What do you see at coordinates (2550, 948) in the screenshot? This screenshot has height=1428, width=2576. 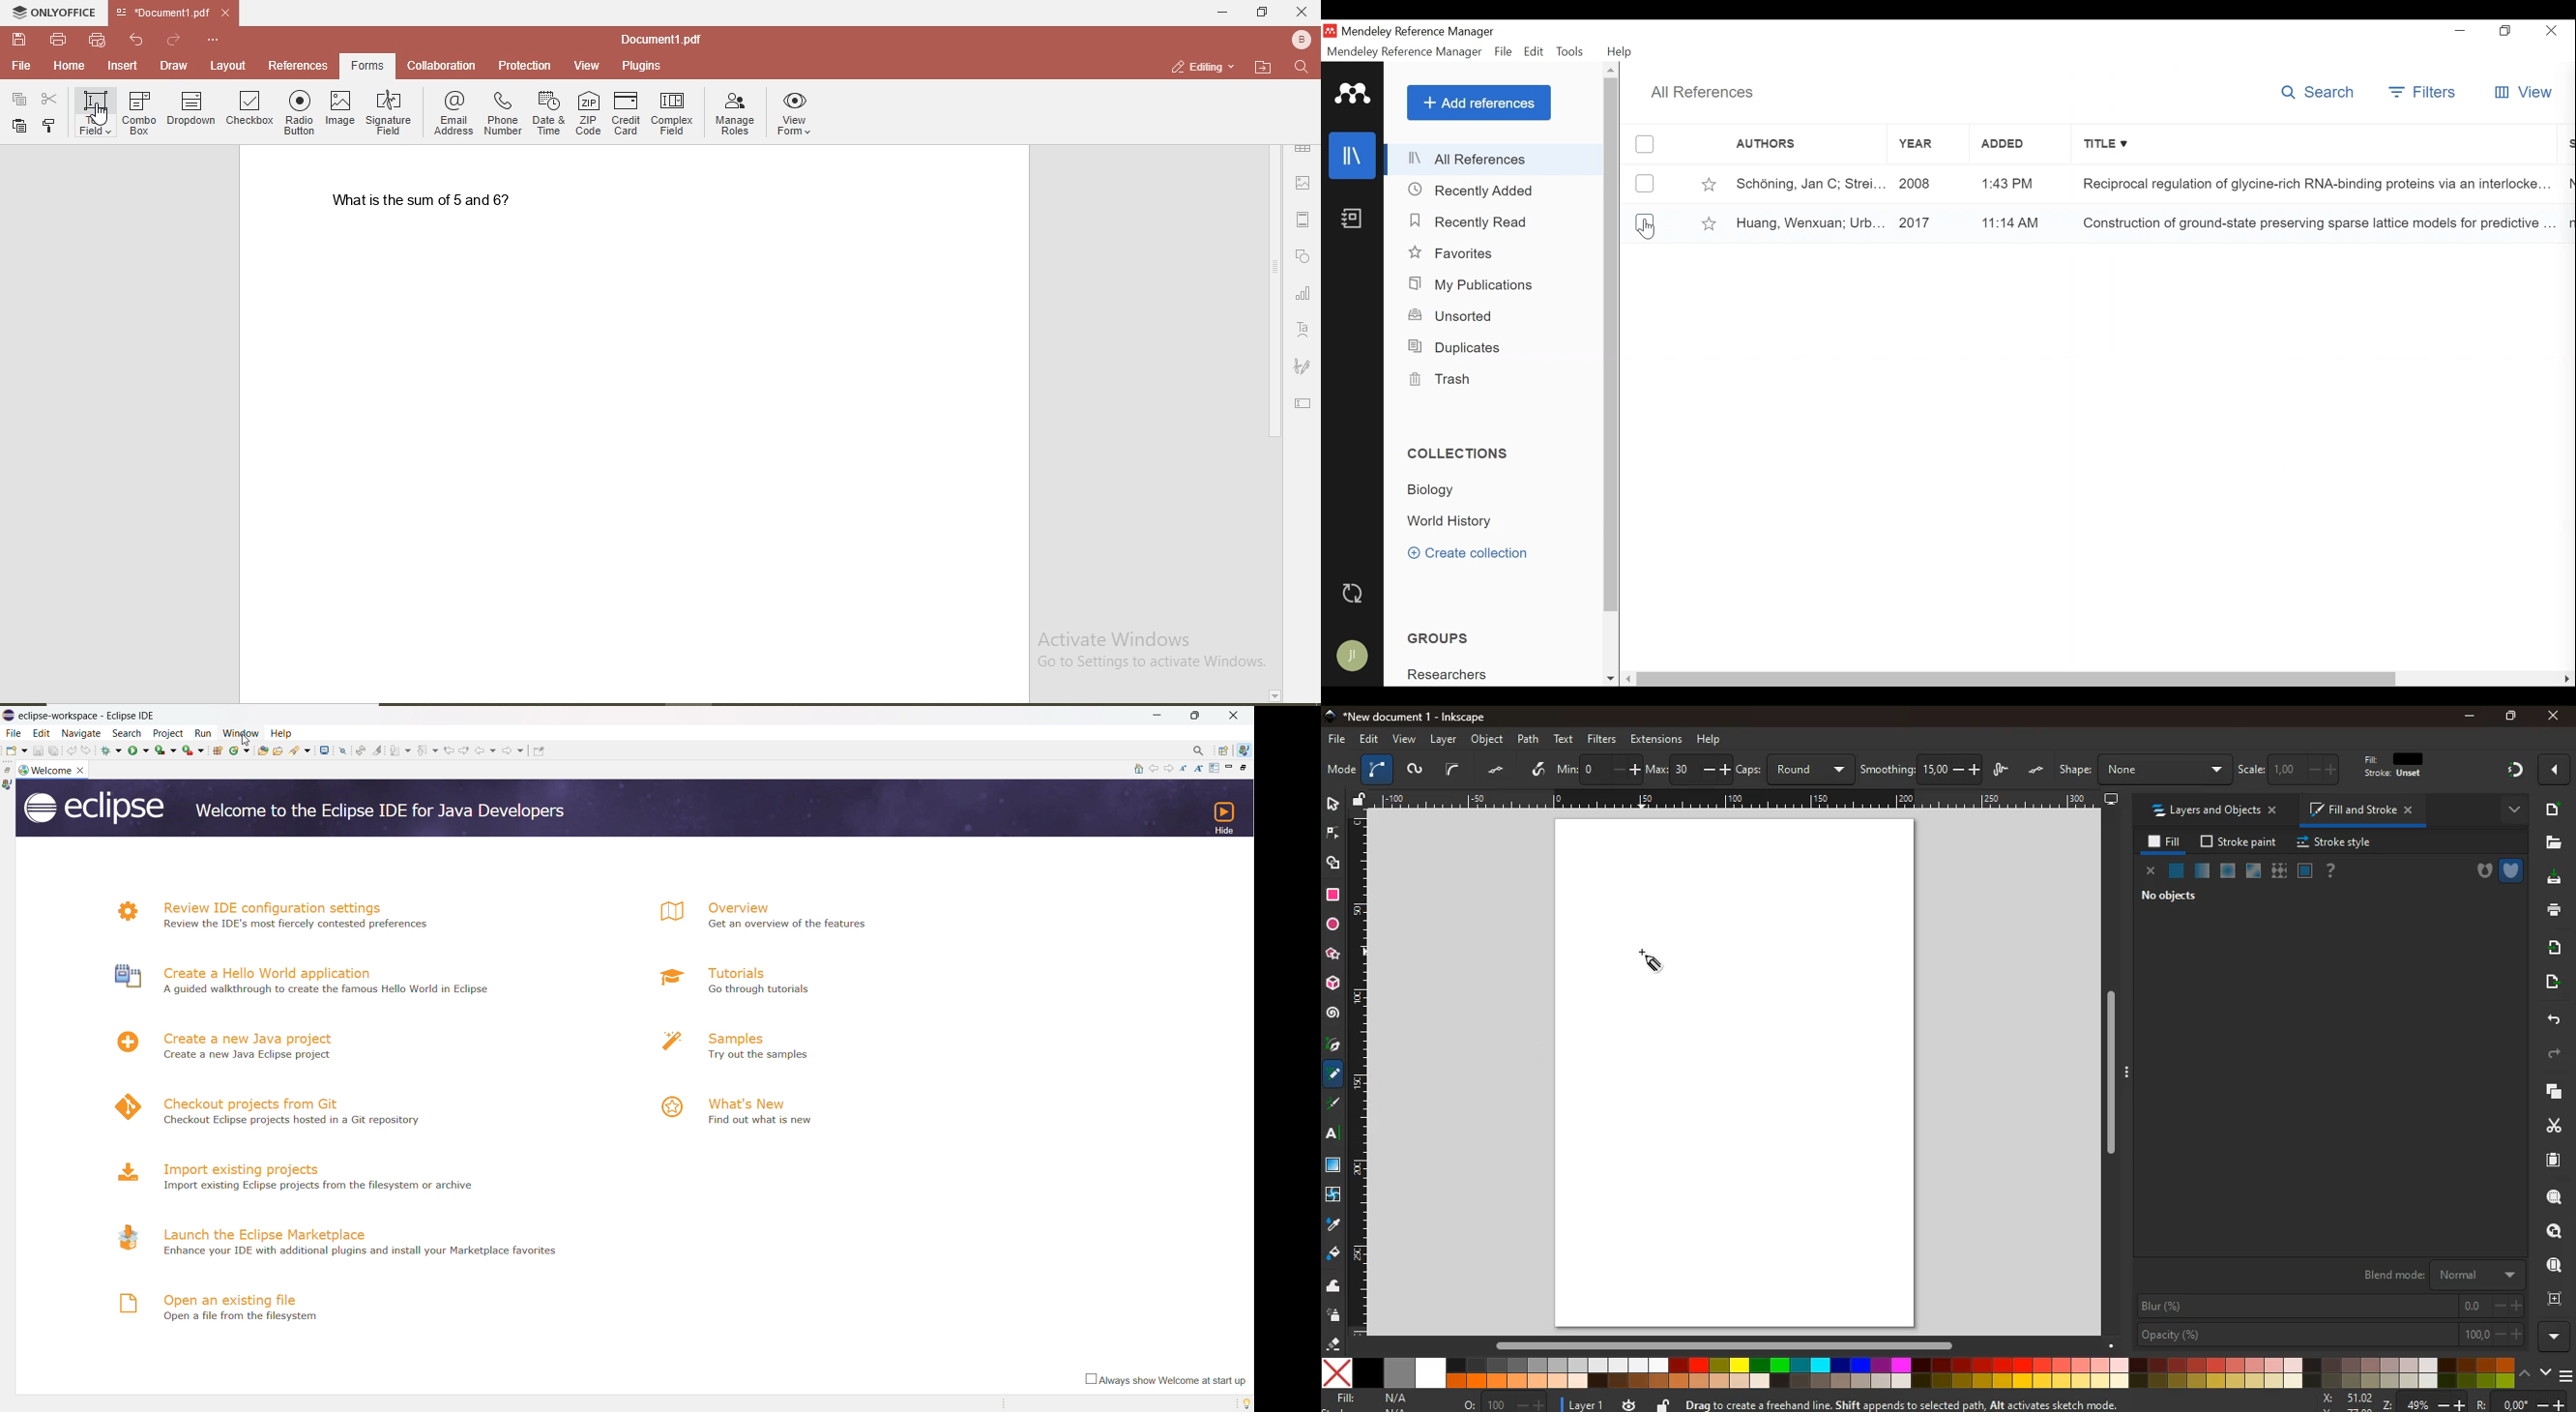 I see `receive` at bounding box center [2550, 948].